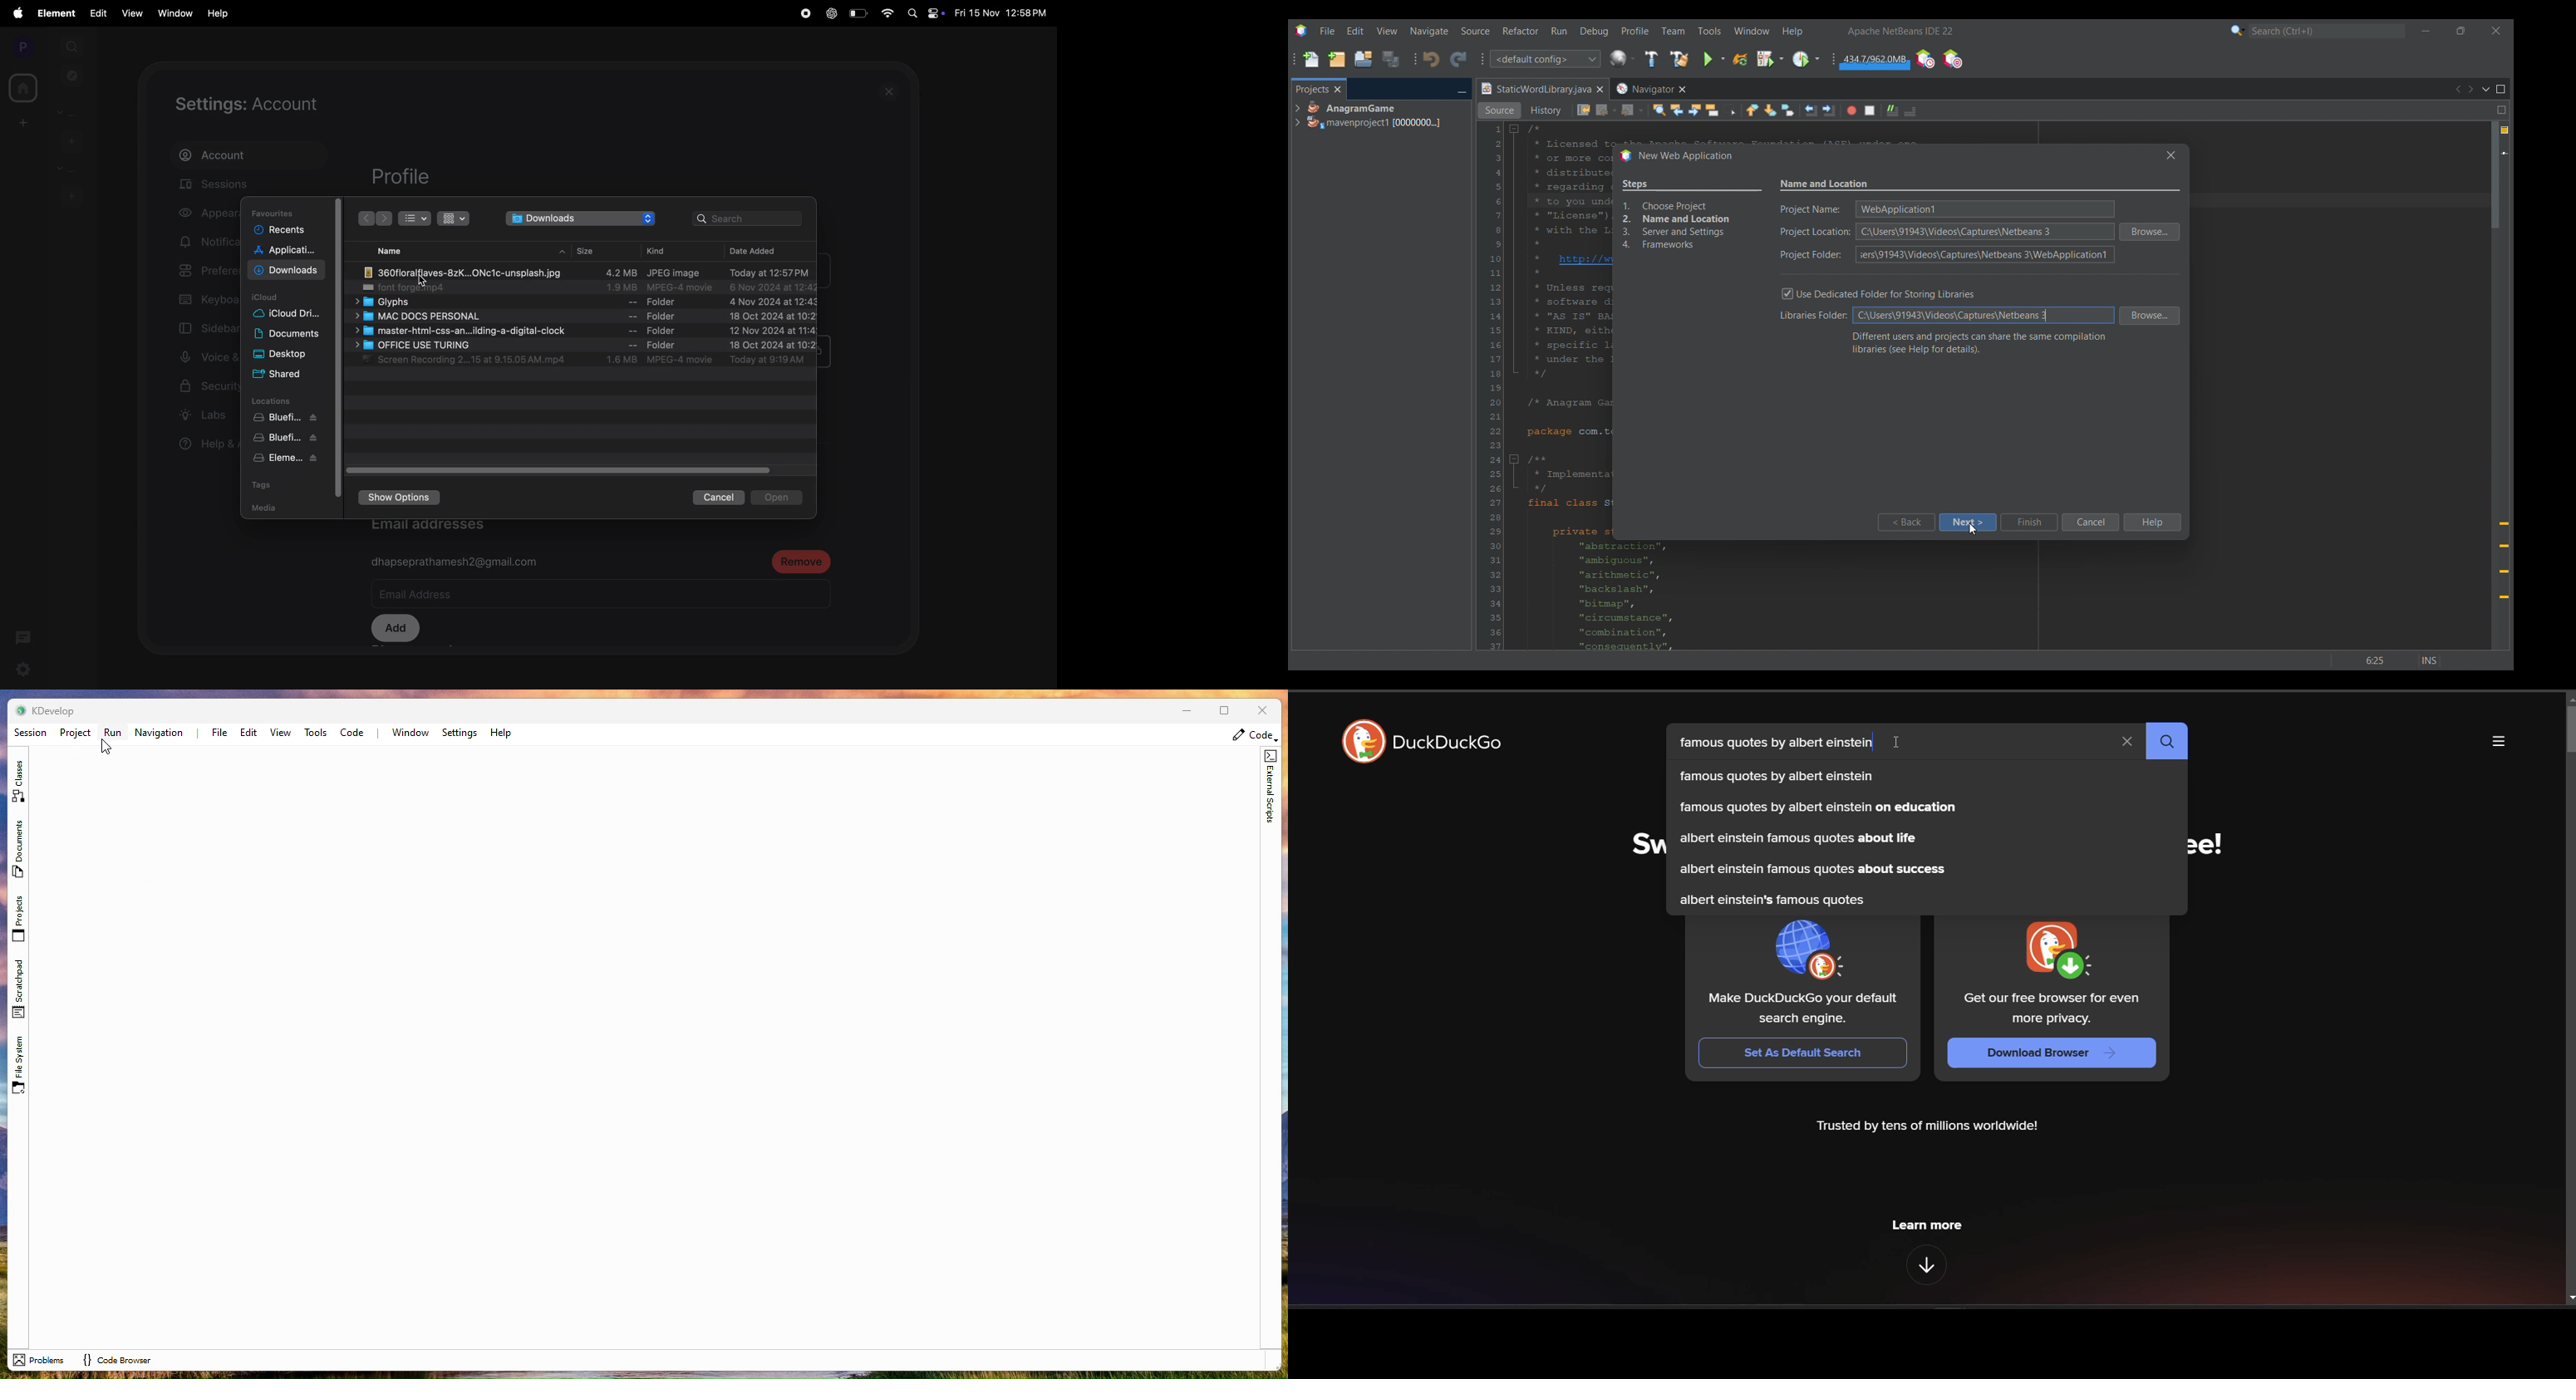  I want to click on open, so click(778, 498).